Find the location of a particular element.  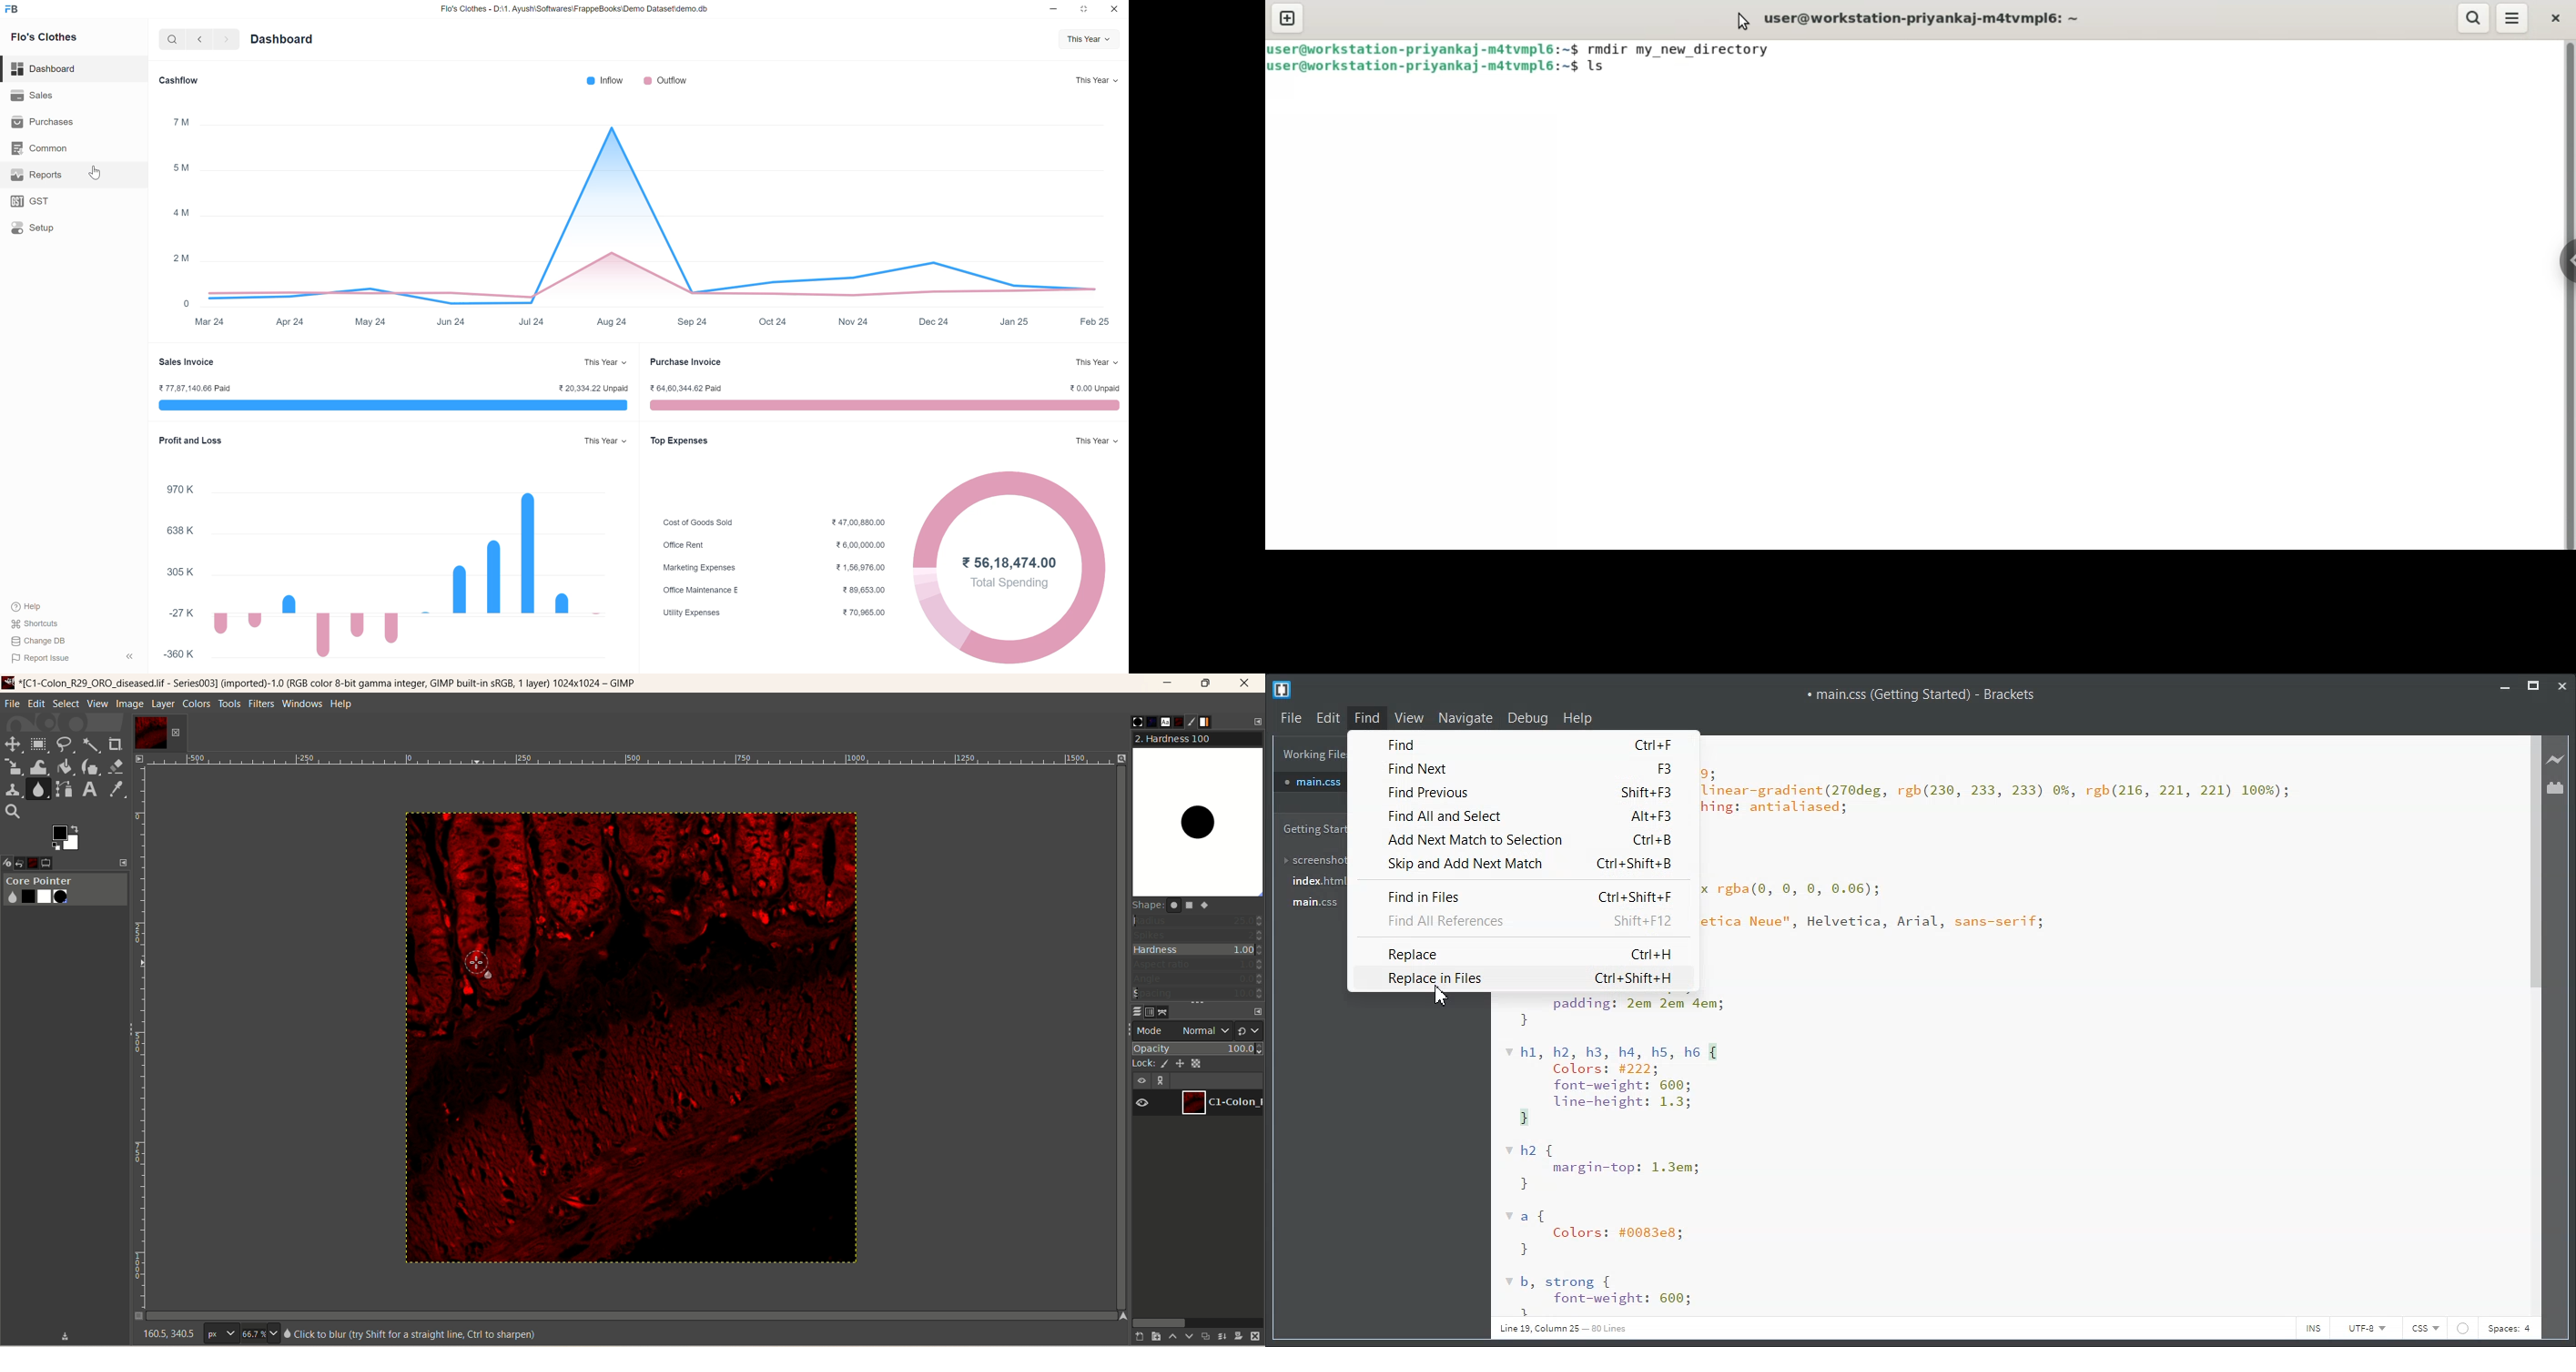

this year is located at coordinates (604, 362).